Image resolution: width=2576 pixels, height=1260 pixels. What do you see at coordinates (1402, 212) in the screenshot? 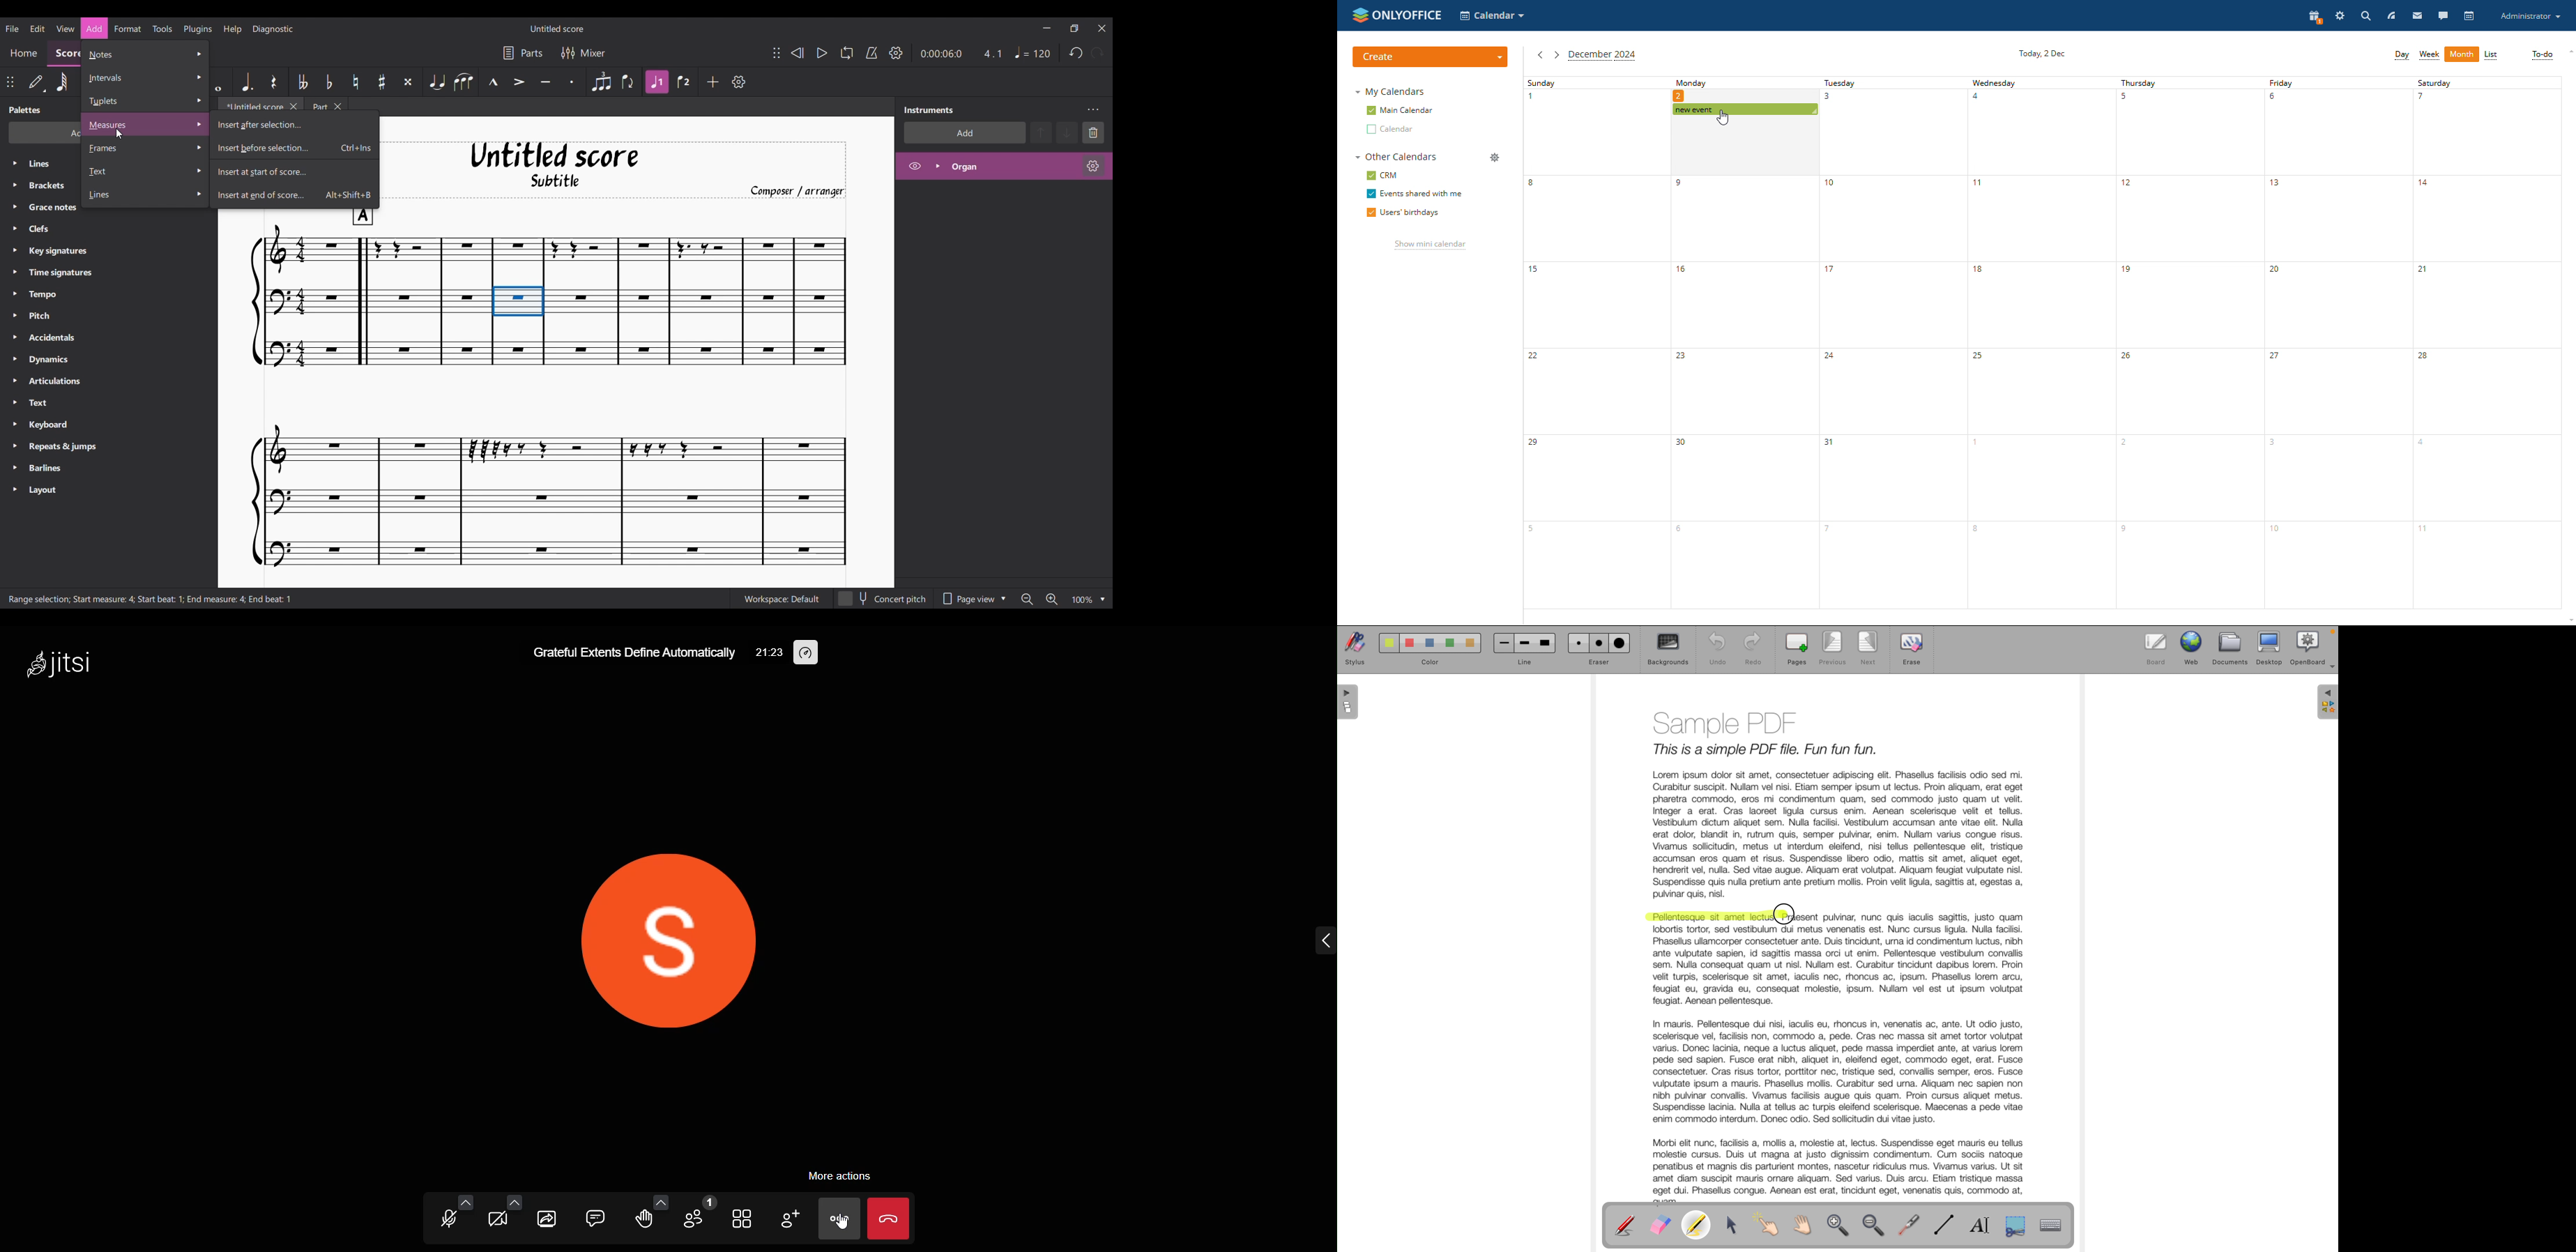
I see `users' birthdays` at bounding box center [1402, 212].